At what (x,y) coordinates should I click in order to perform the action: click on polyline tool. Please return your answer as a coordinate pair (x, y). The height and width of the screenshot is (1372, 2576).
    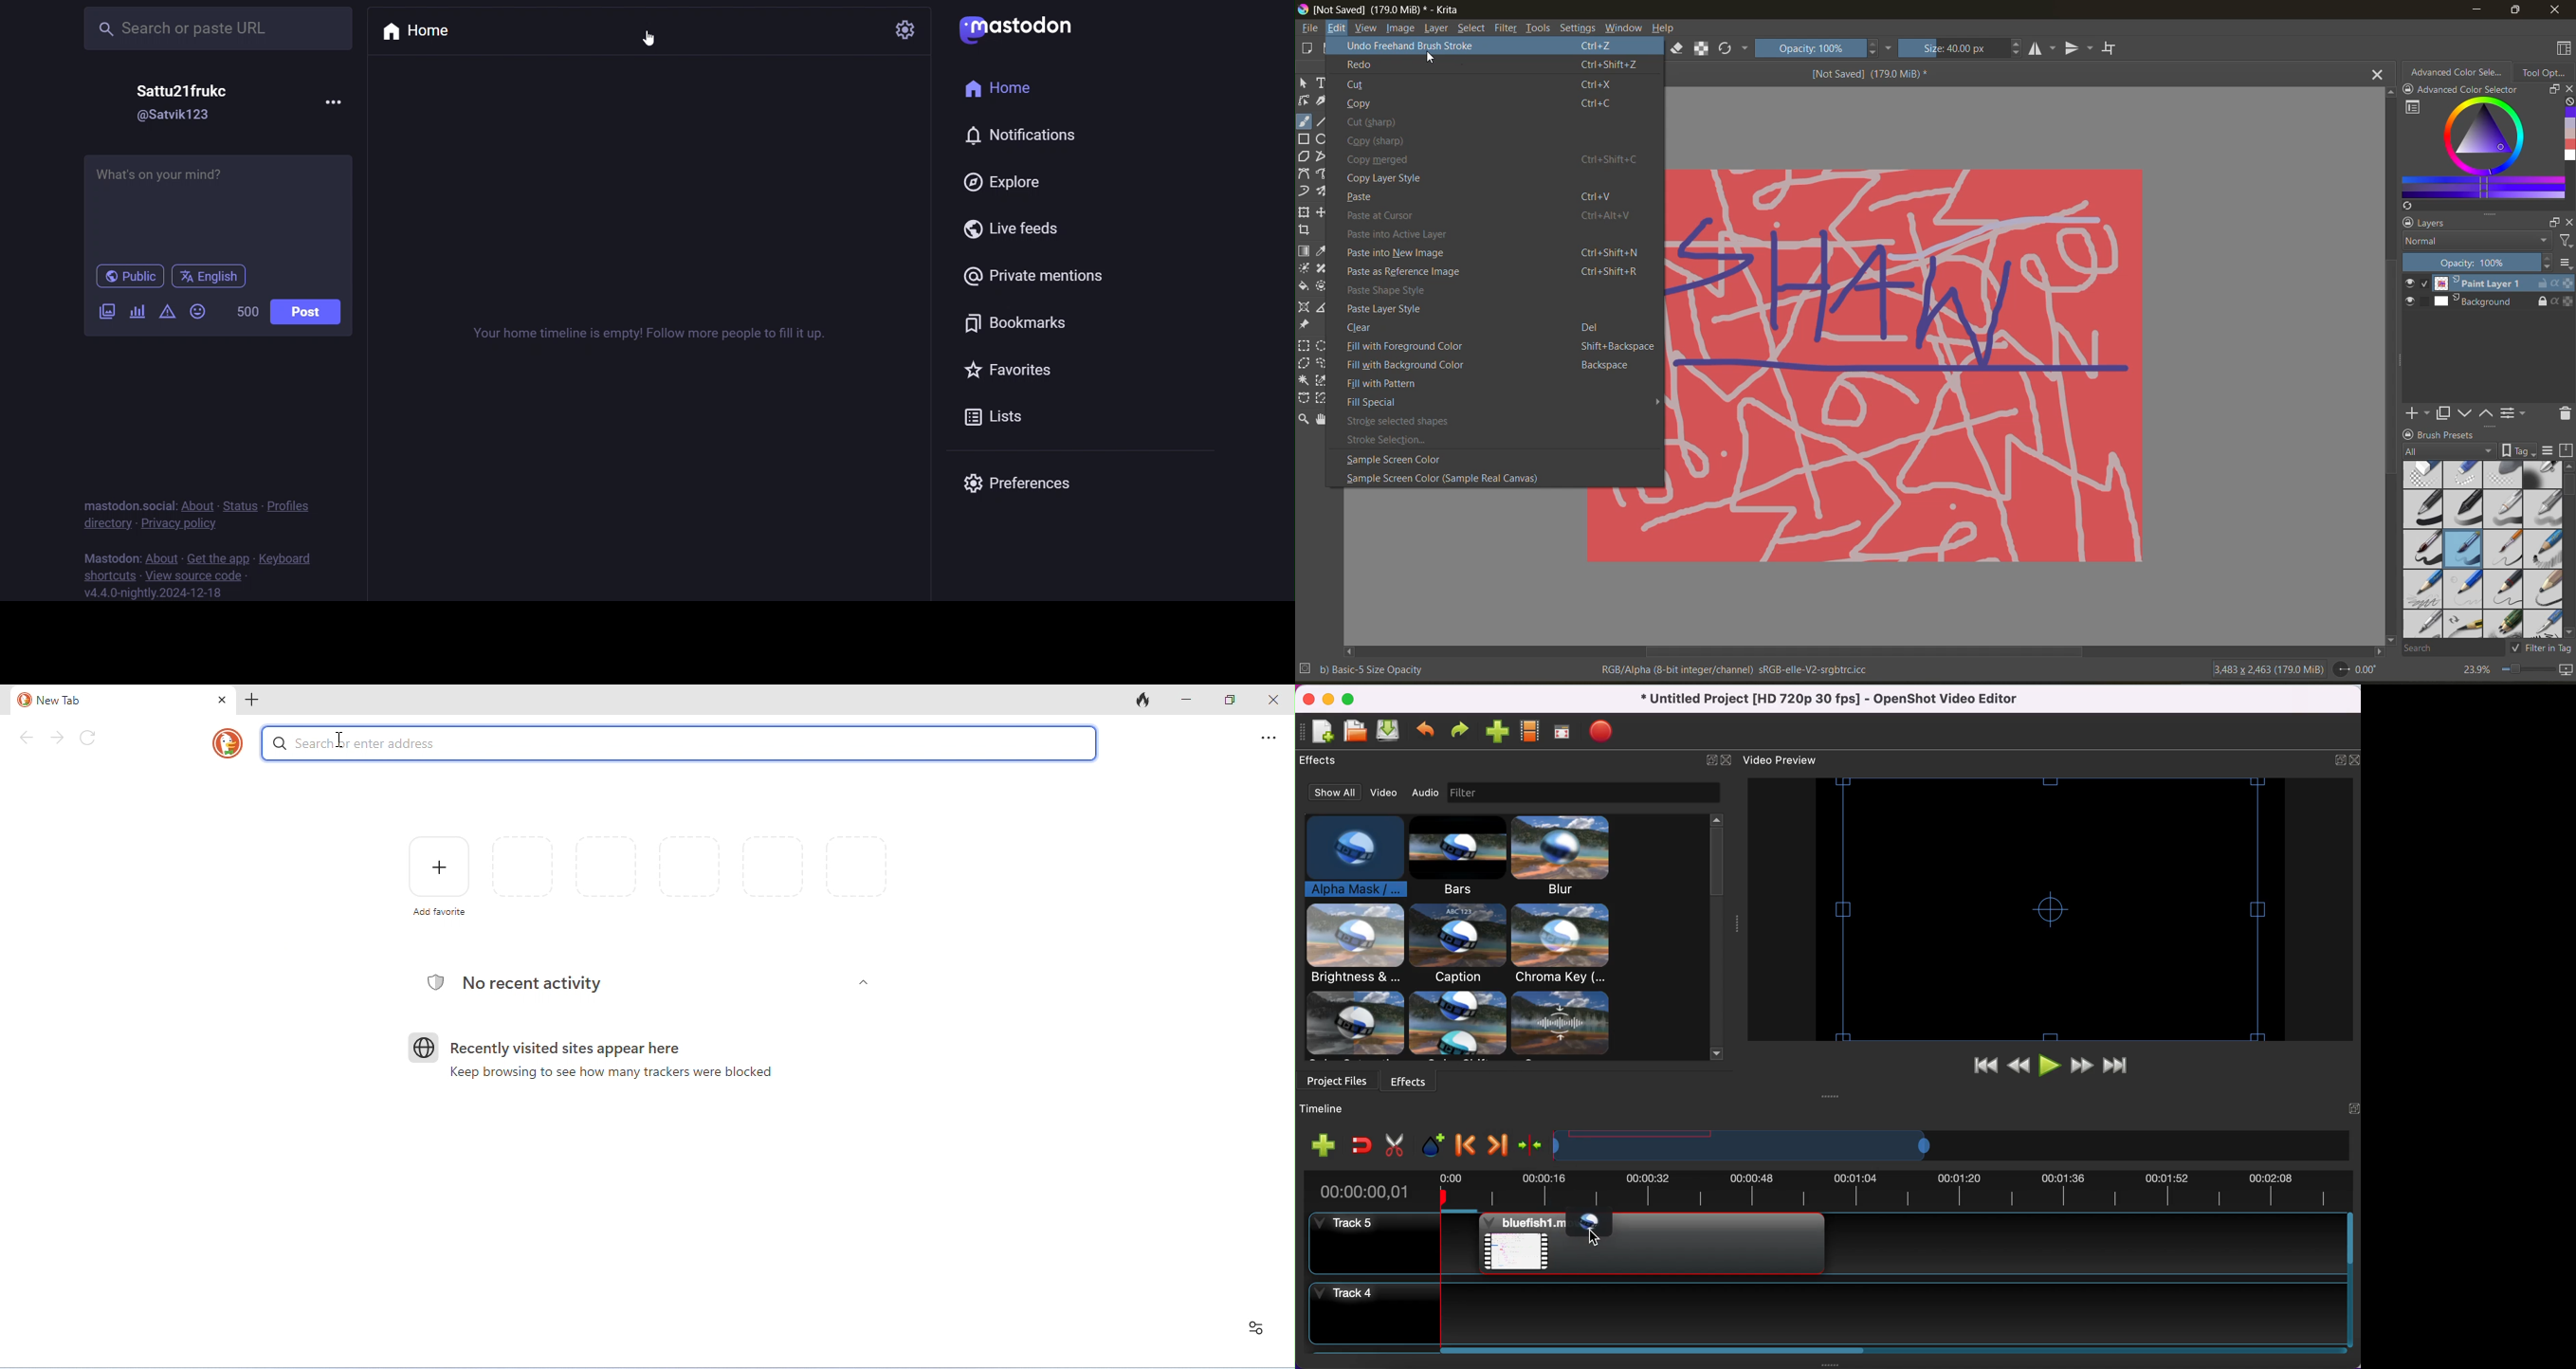
    Looking at the image, I should click on (1322, 155).